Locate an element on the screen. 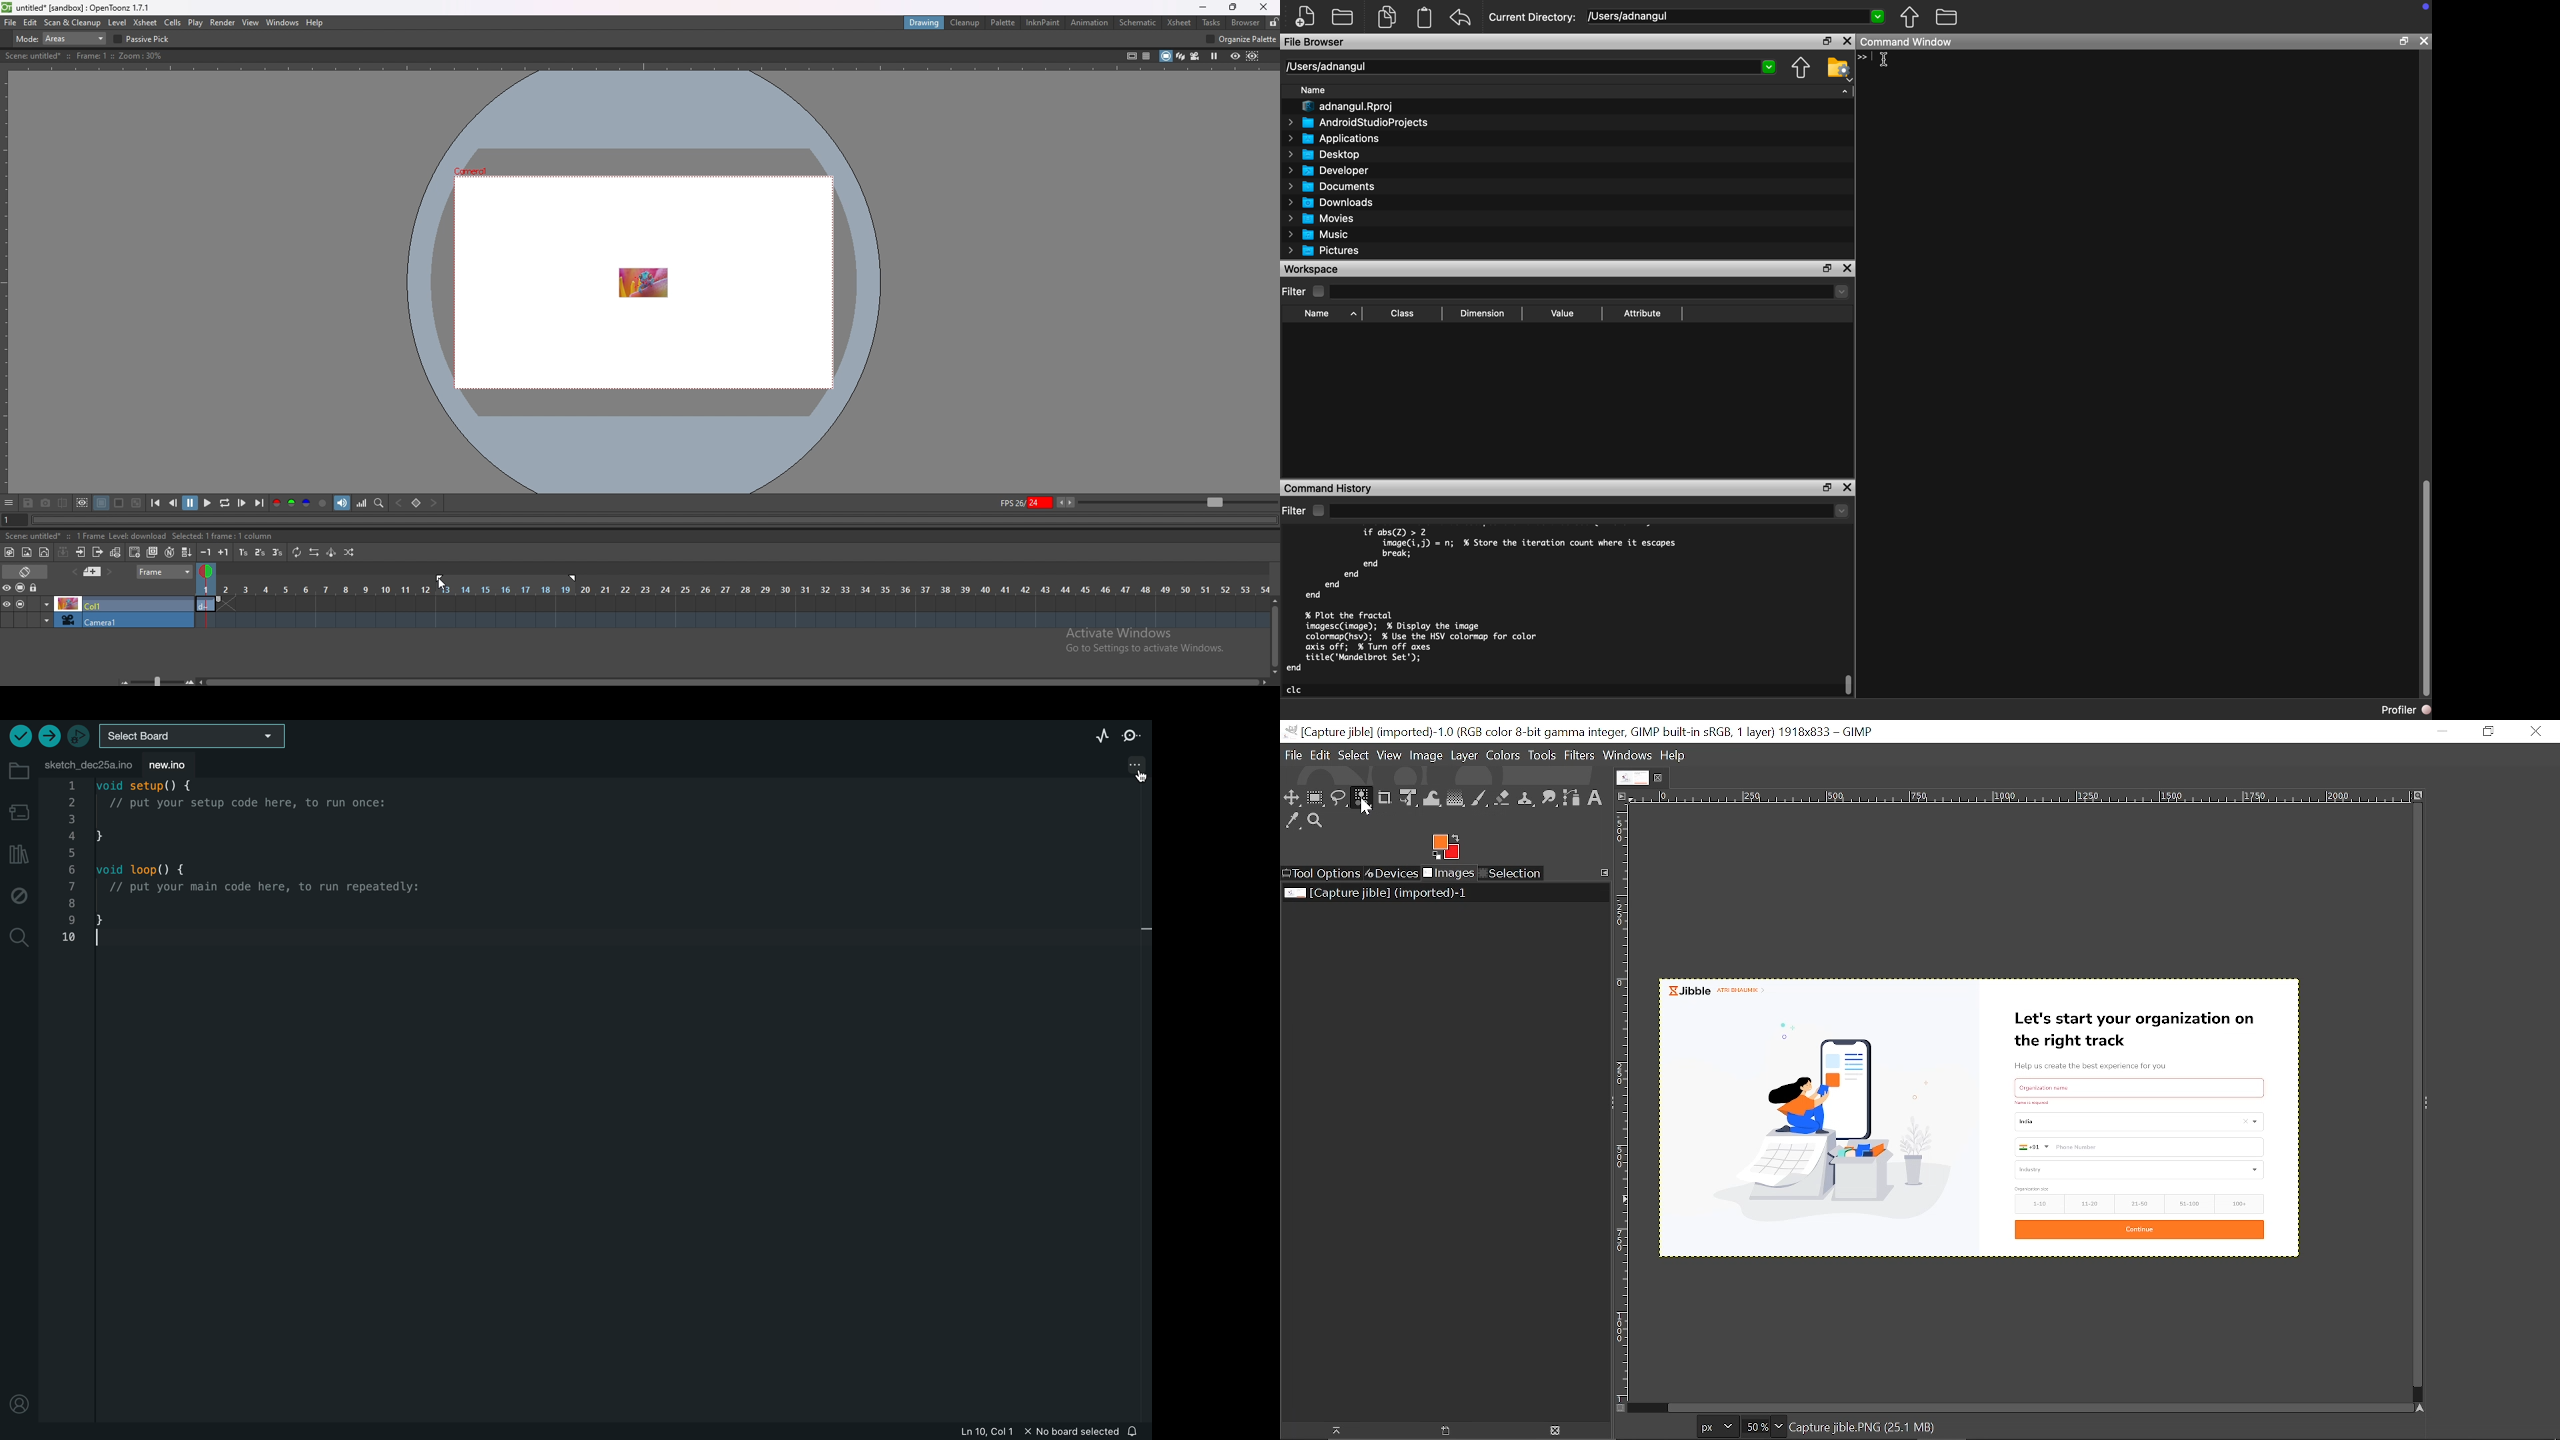  white background is located at coordinates (120, 504).